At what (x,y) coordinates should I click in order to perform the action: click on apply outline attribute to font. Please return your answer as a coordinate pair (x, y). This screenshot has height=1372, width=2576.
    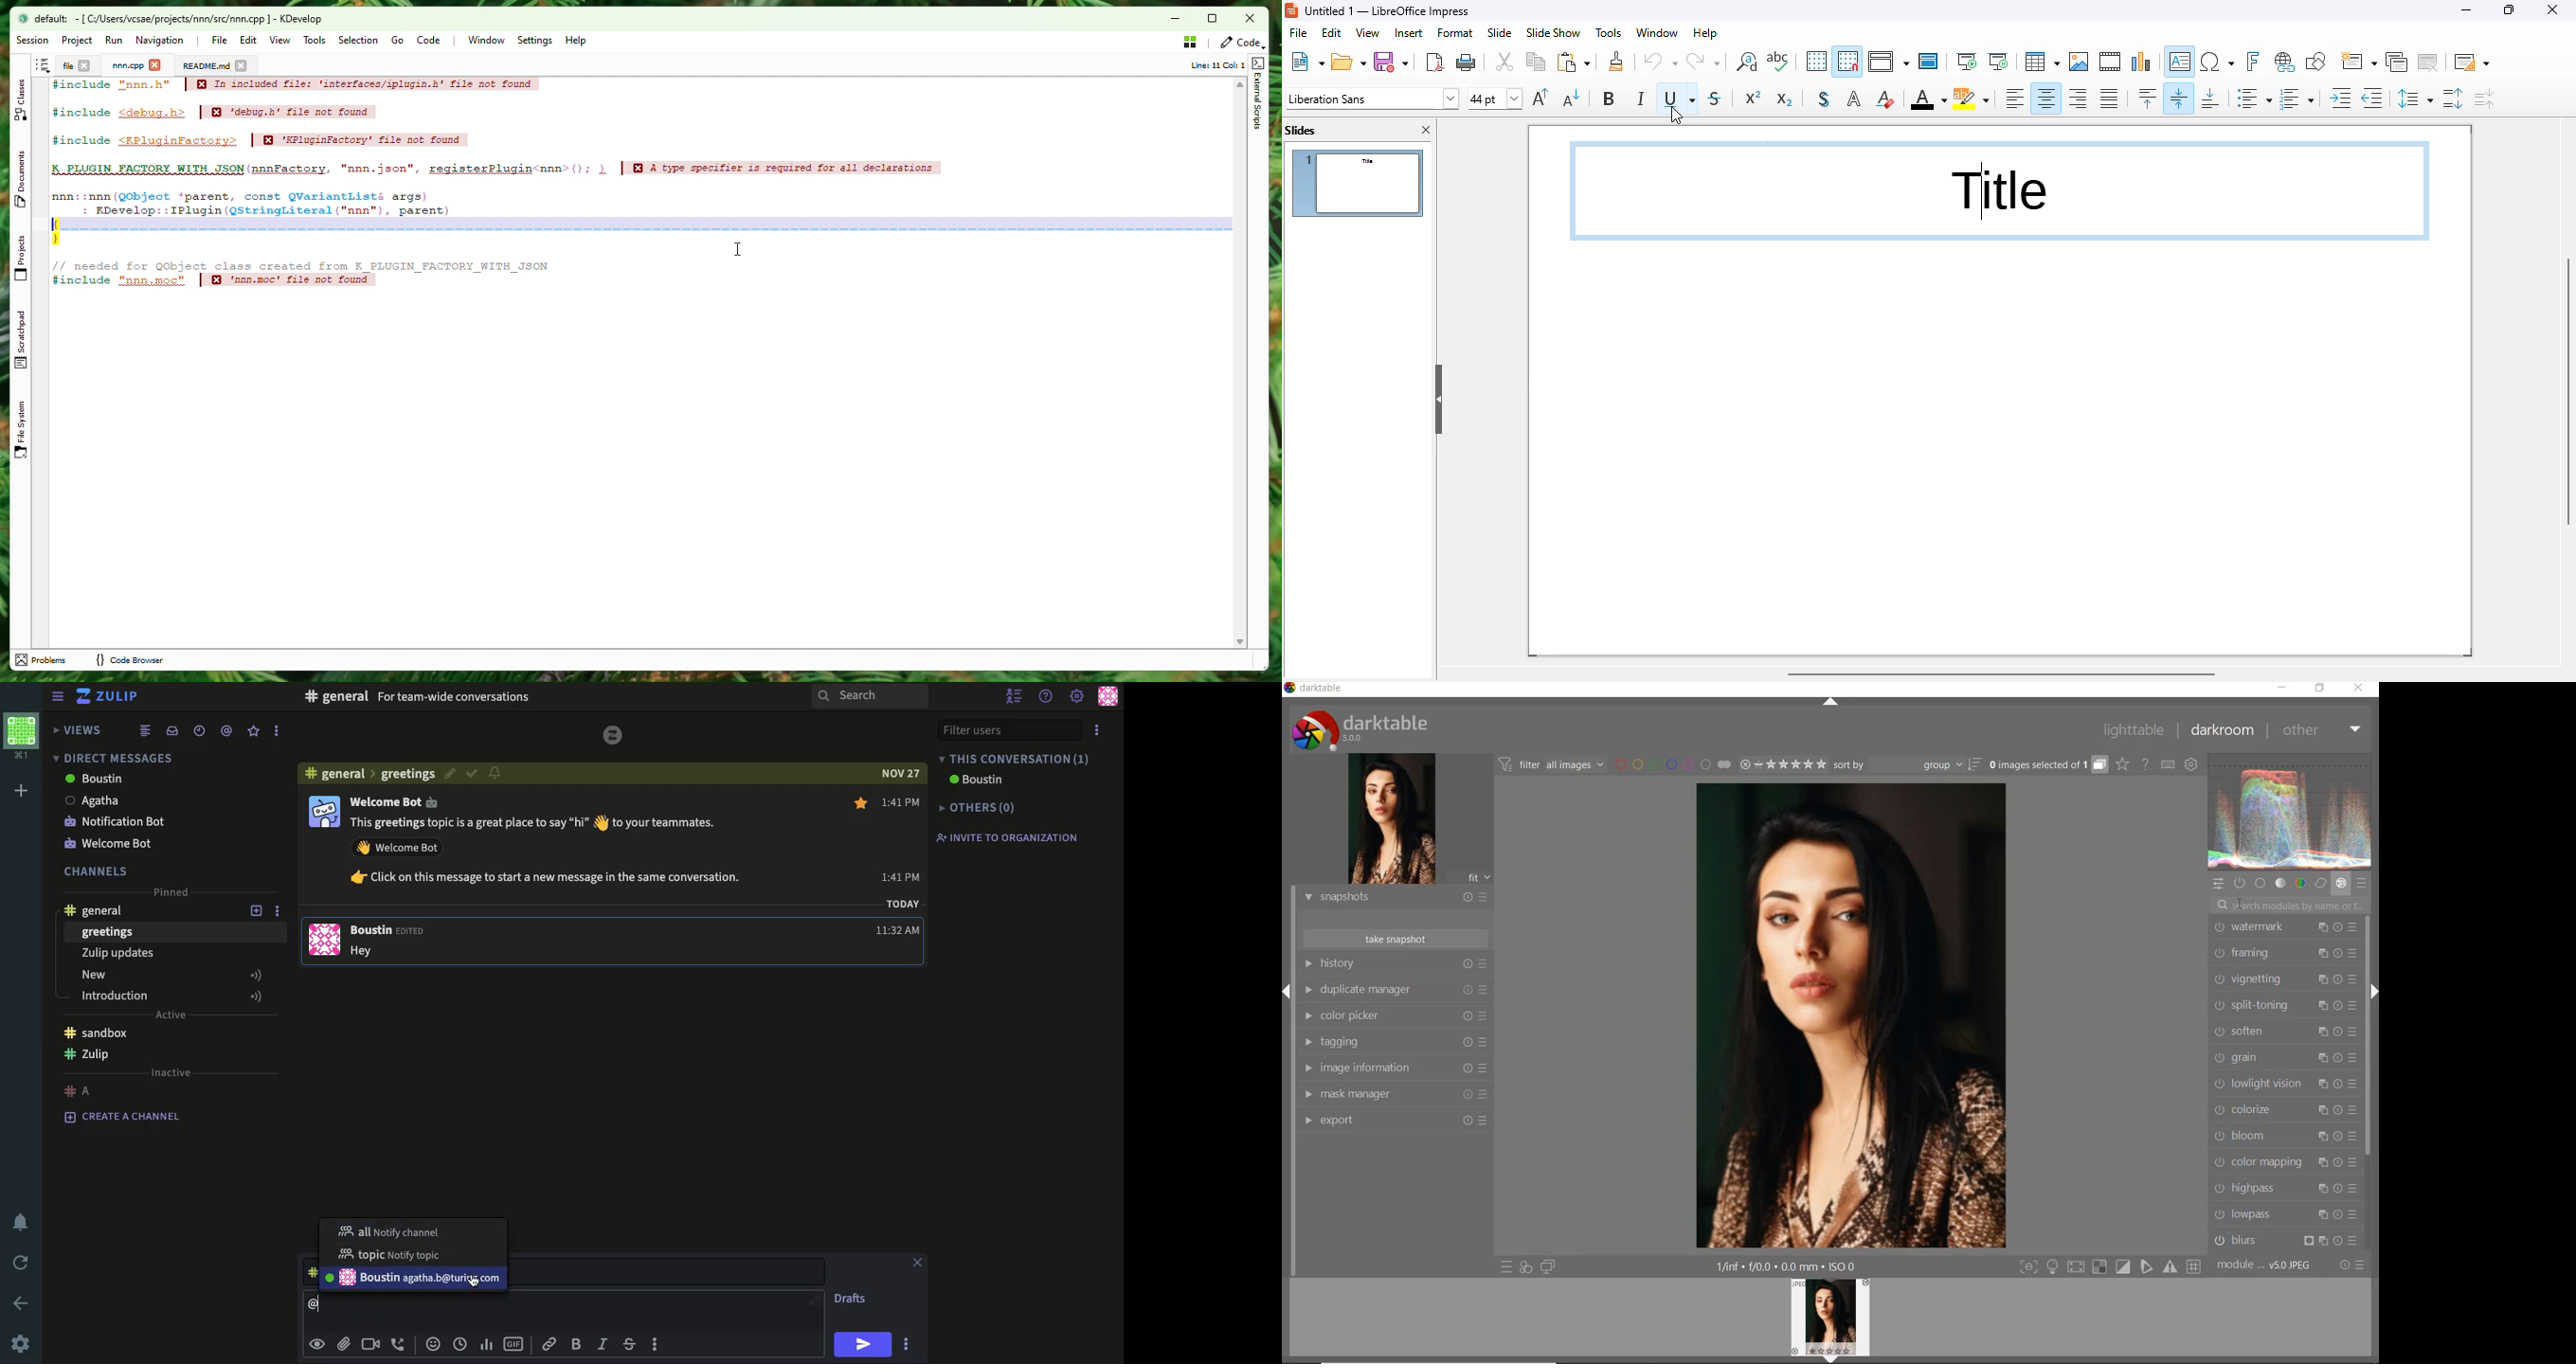
    Looking at the image, I should click on (1855, 99).